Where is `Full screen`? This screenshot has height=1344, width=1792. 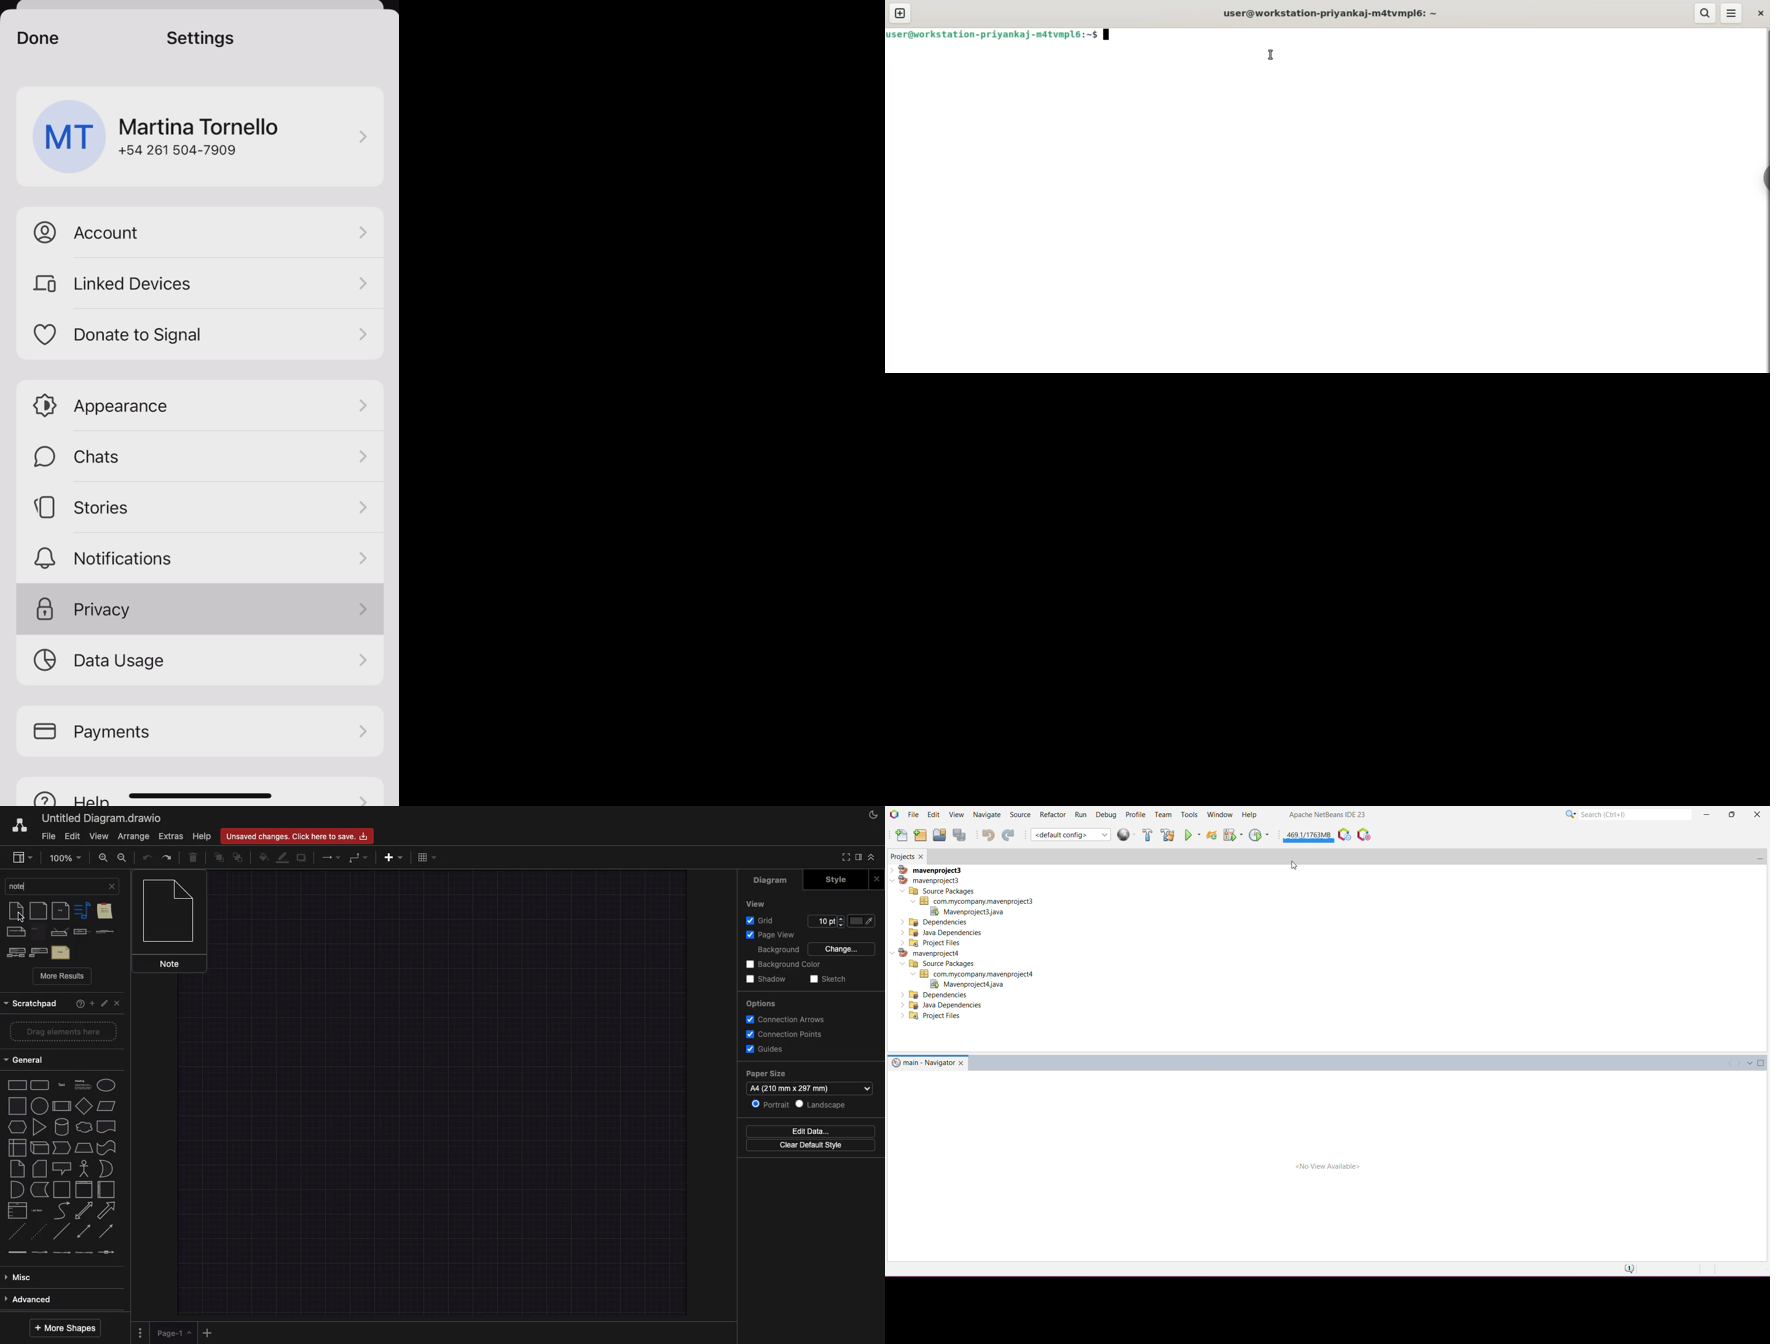
Full screen is located at coordinates (848, 858).